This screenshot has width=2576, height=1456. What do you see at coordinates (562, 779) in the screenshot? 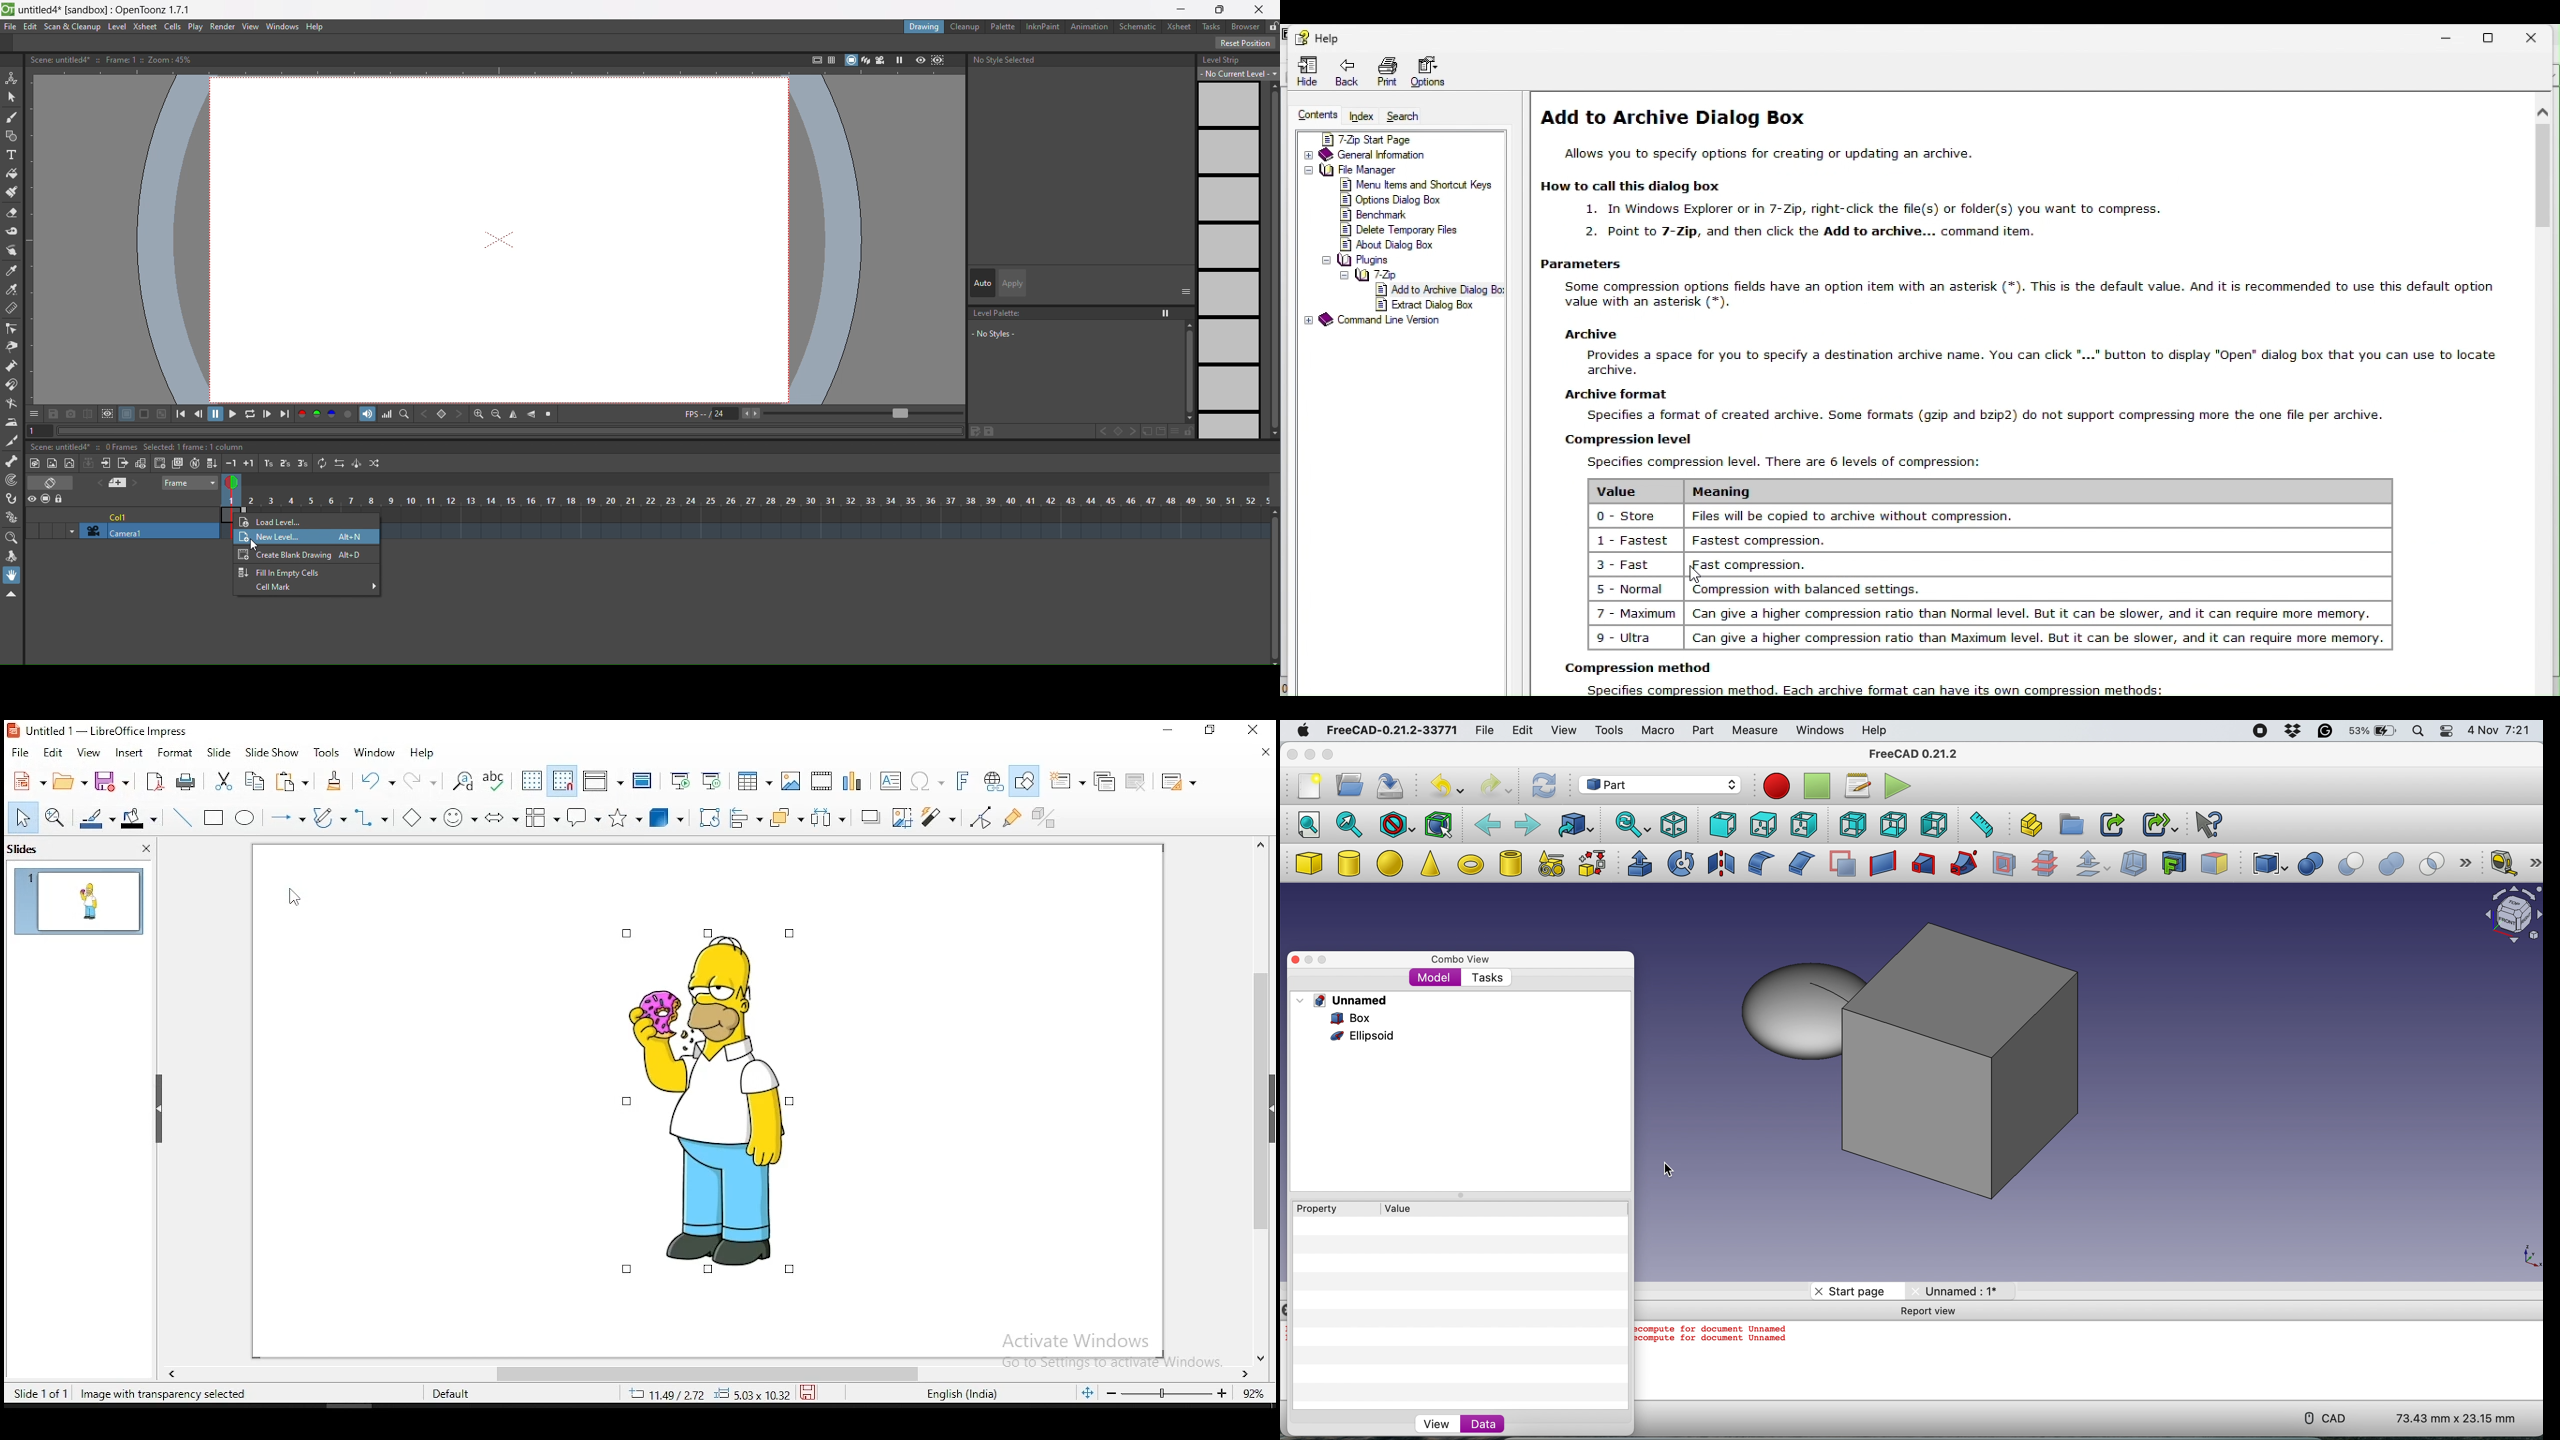
I see `snap to grid` at bounding box center [562, 779].